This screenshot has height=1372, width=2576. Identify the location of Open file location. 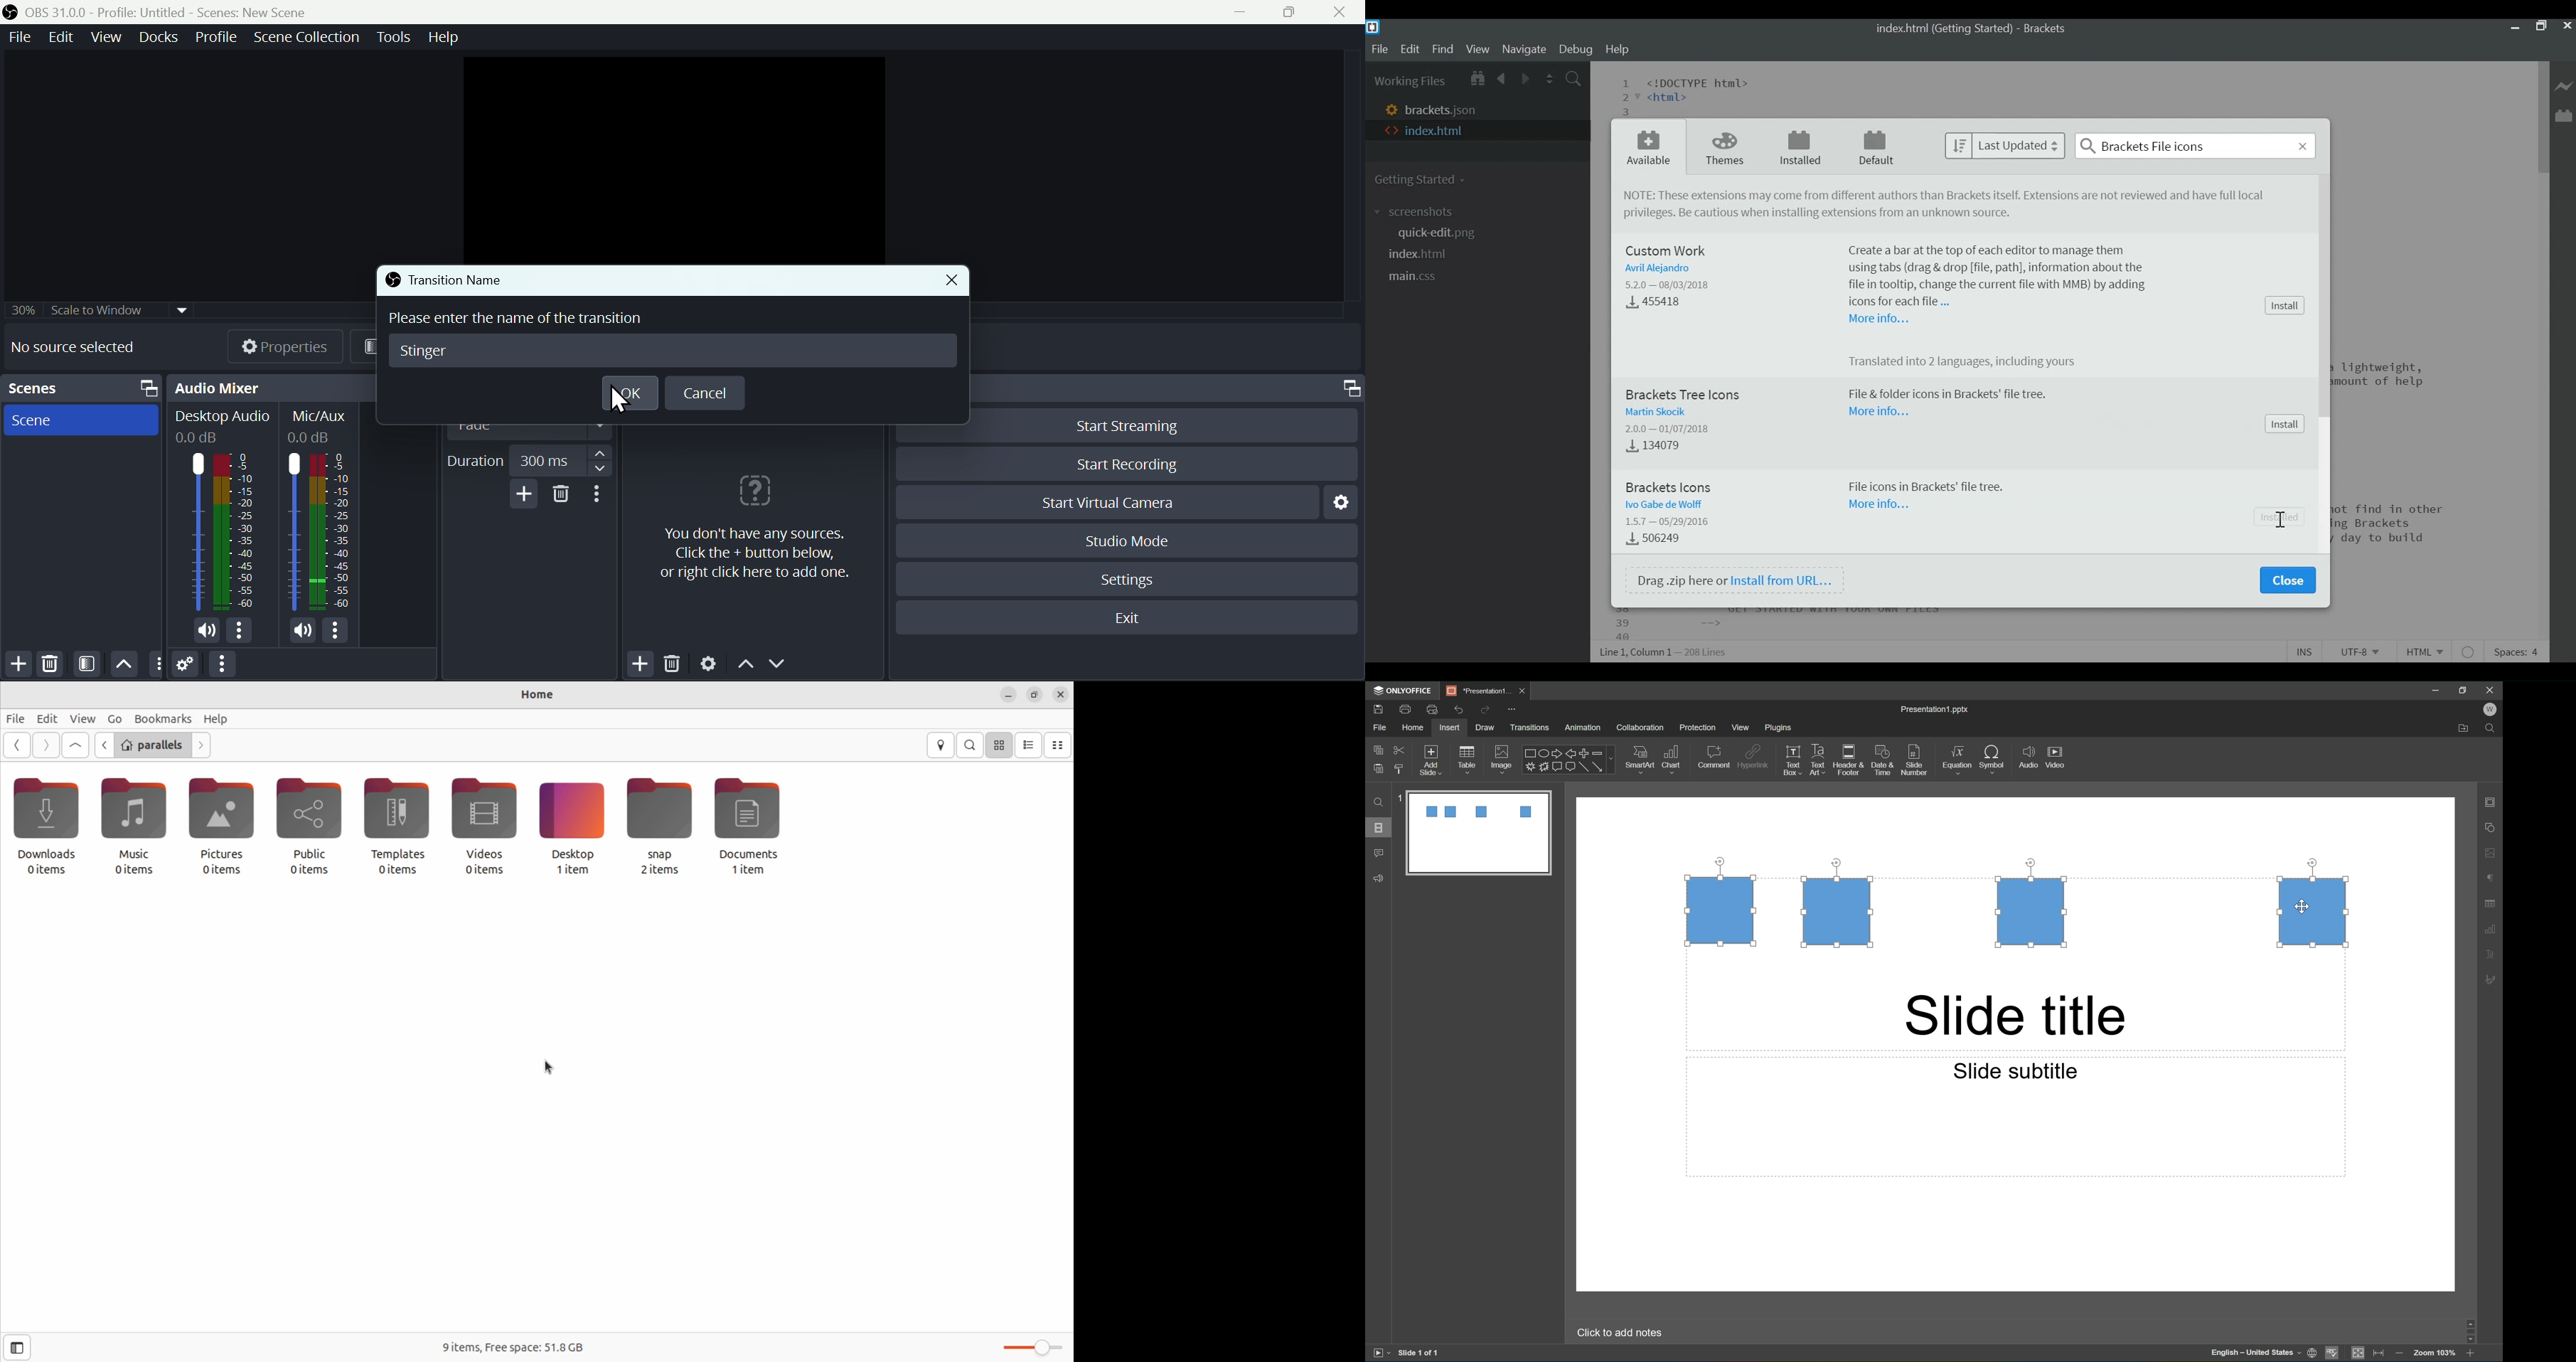
(2462, 729).